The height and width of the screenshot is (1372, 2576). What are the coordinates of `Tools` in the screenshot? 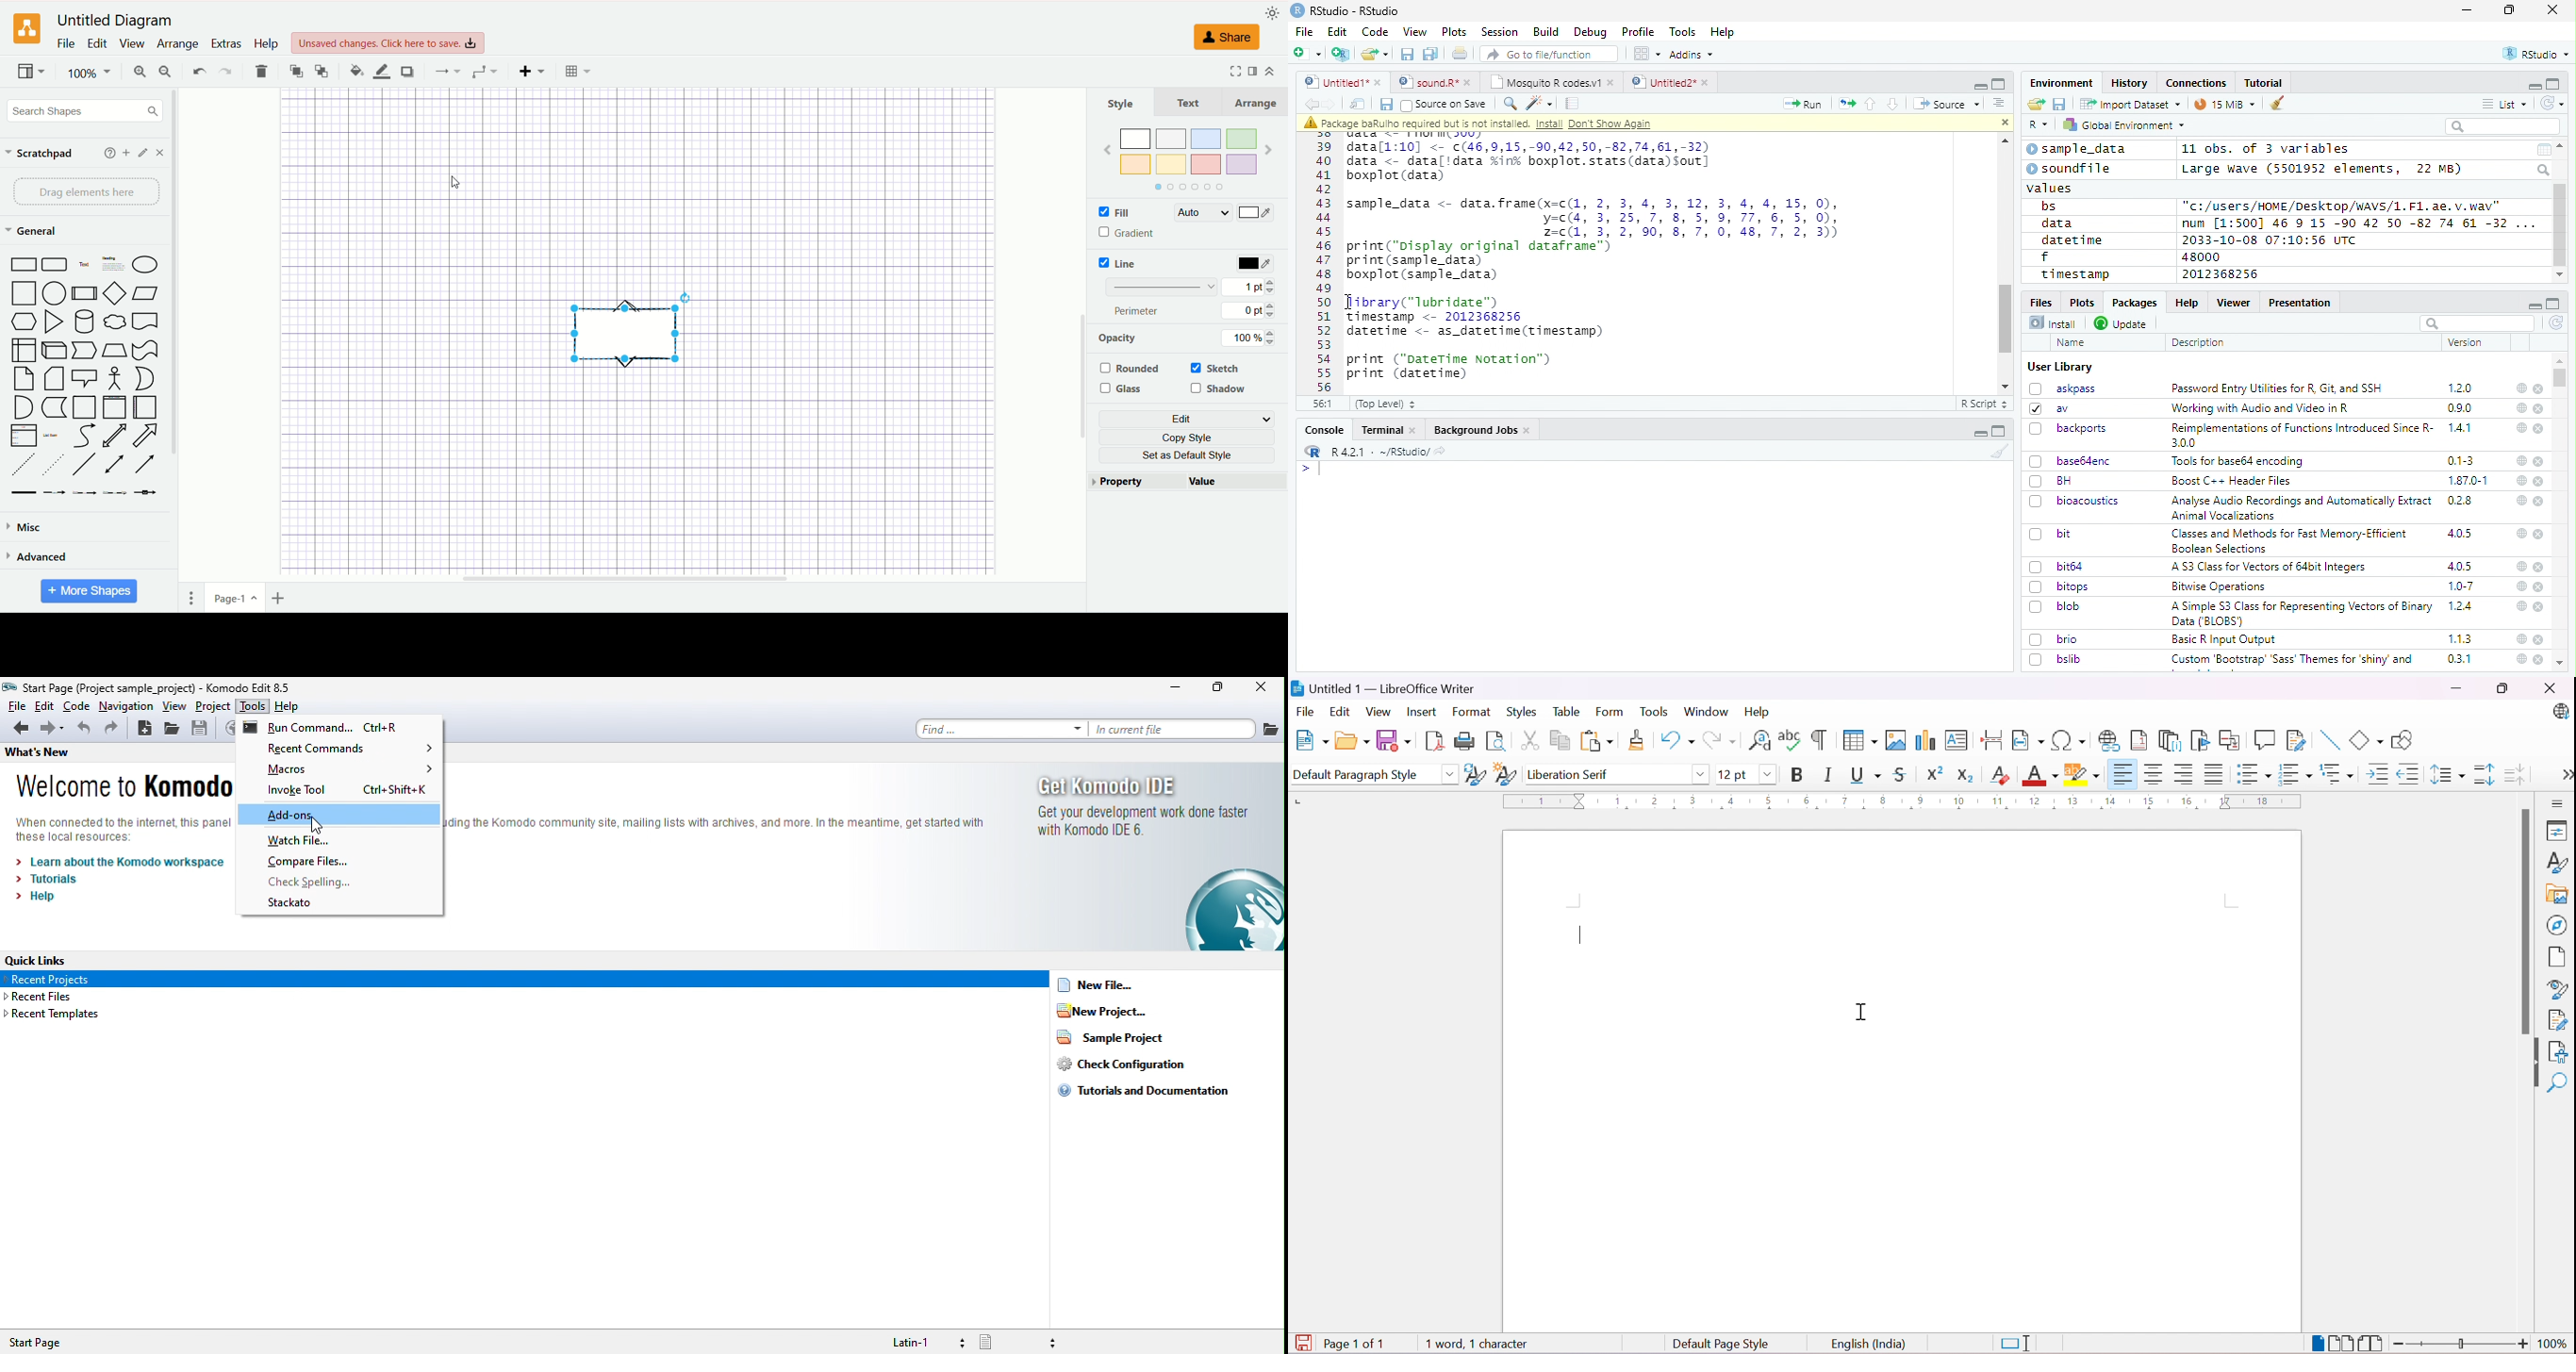 It's located at (1681, 32).